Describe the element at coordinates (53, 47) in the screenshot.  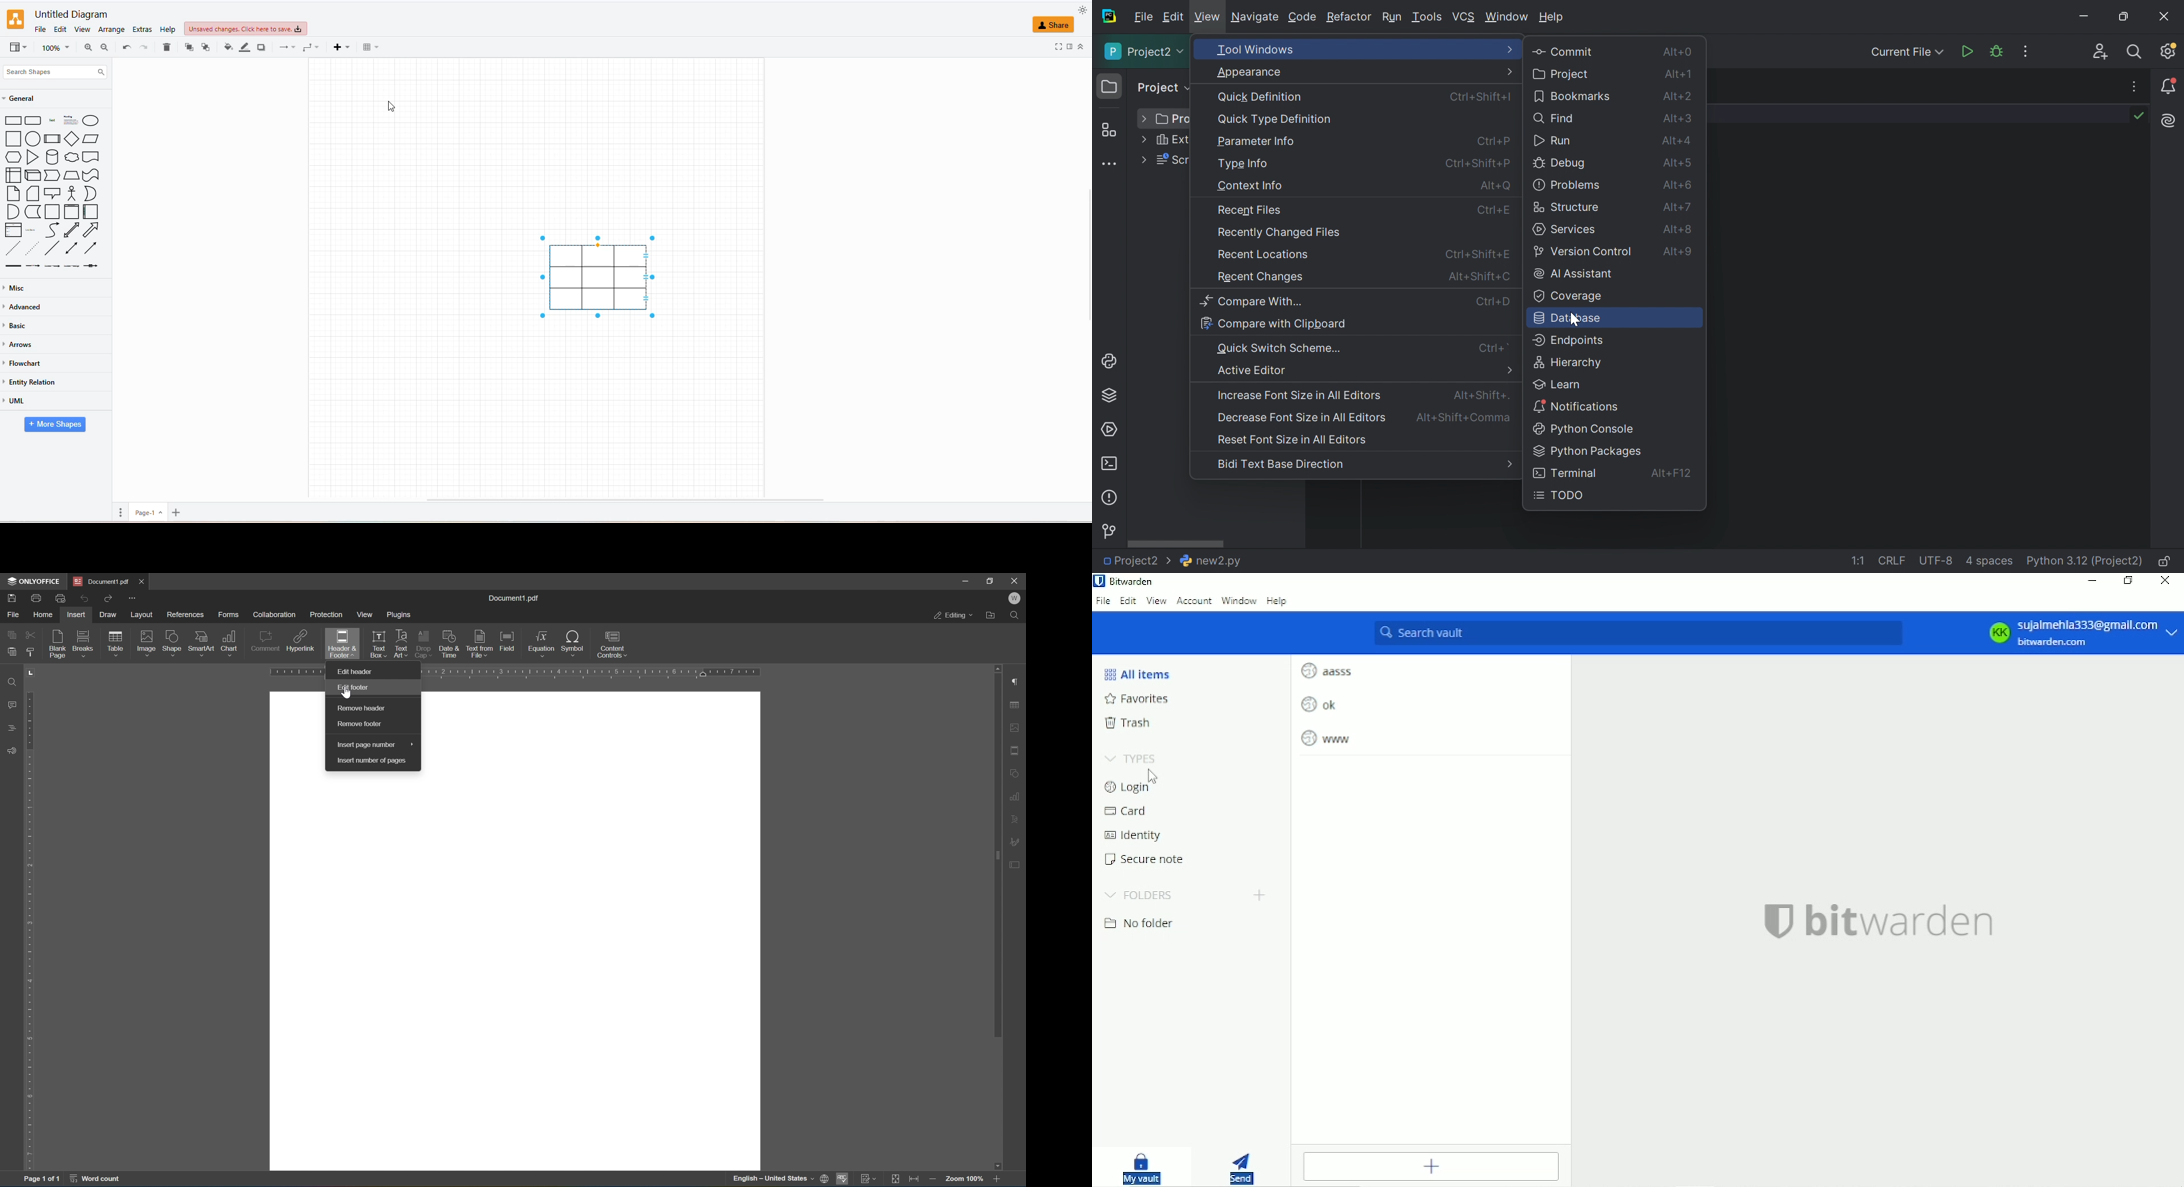
I see `magnification` at that location.